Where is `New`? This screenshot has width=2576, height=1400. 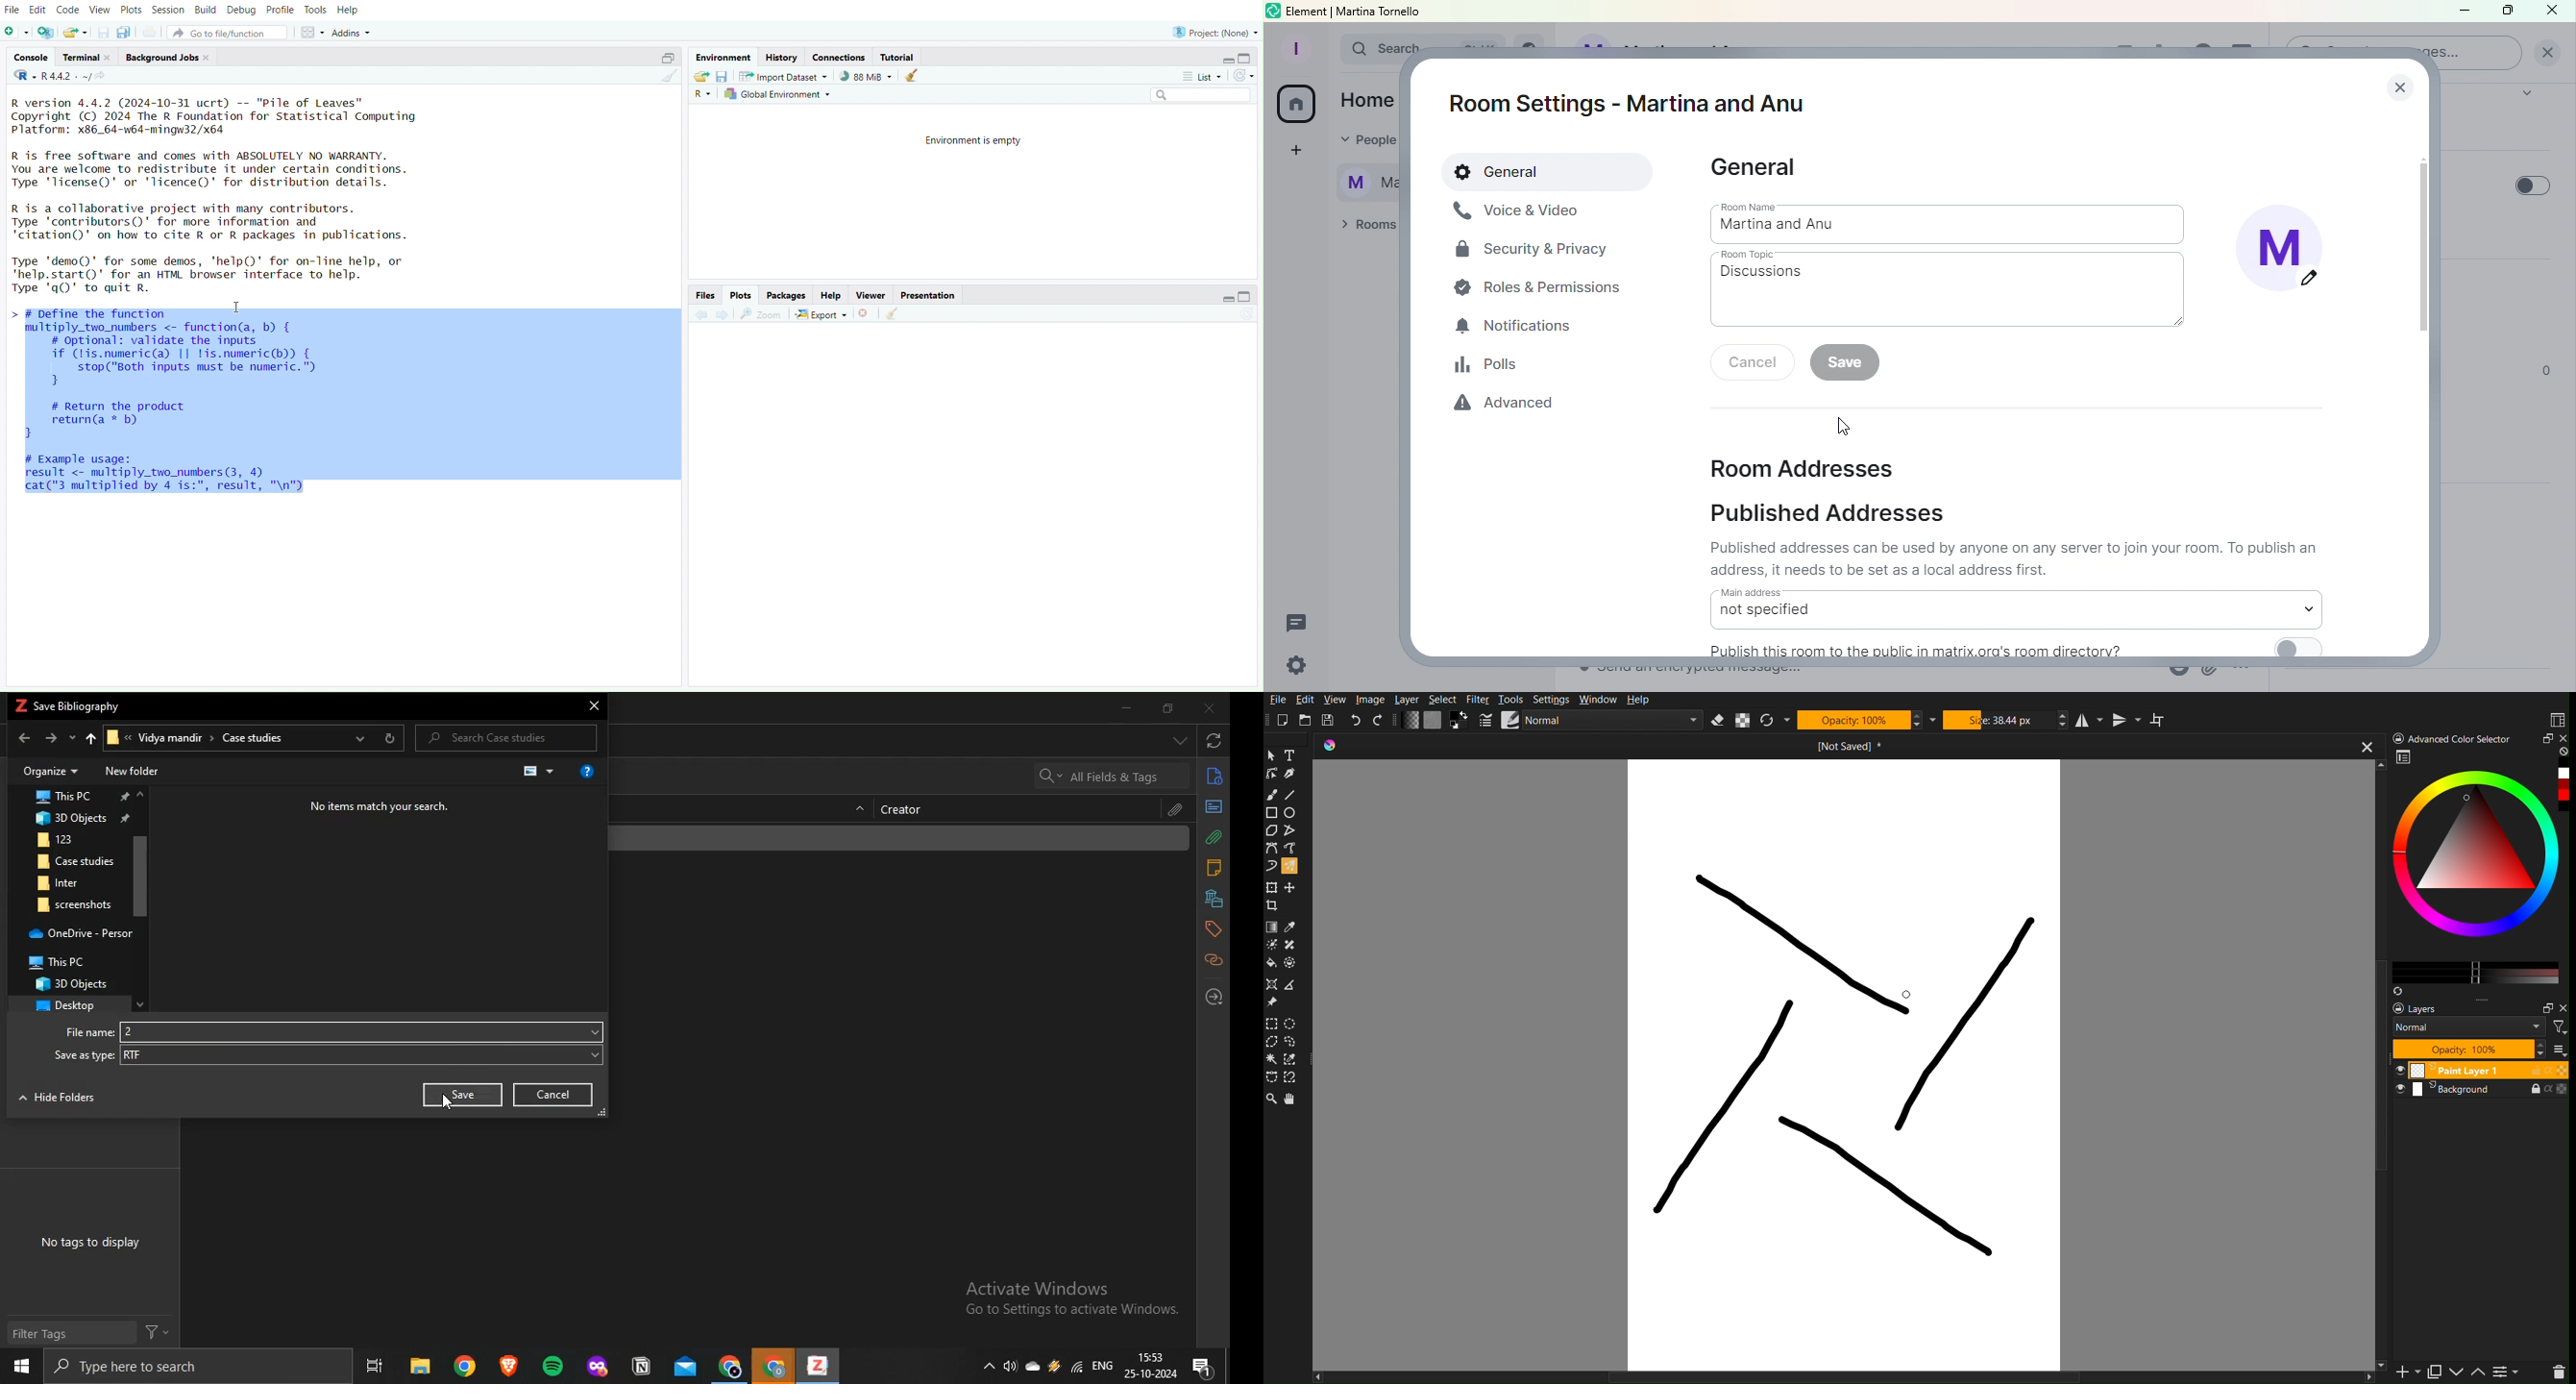
New is located at coordinates (1287, 718).